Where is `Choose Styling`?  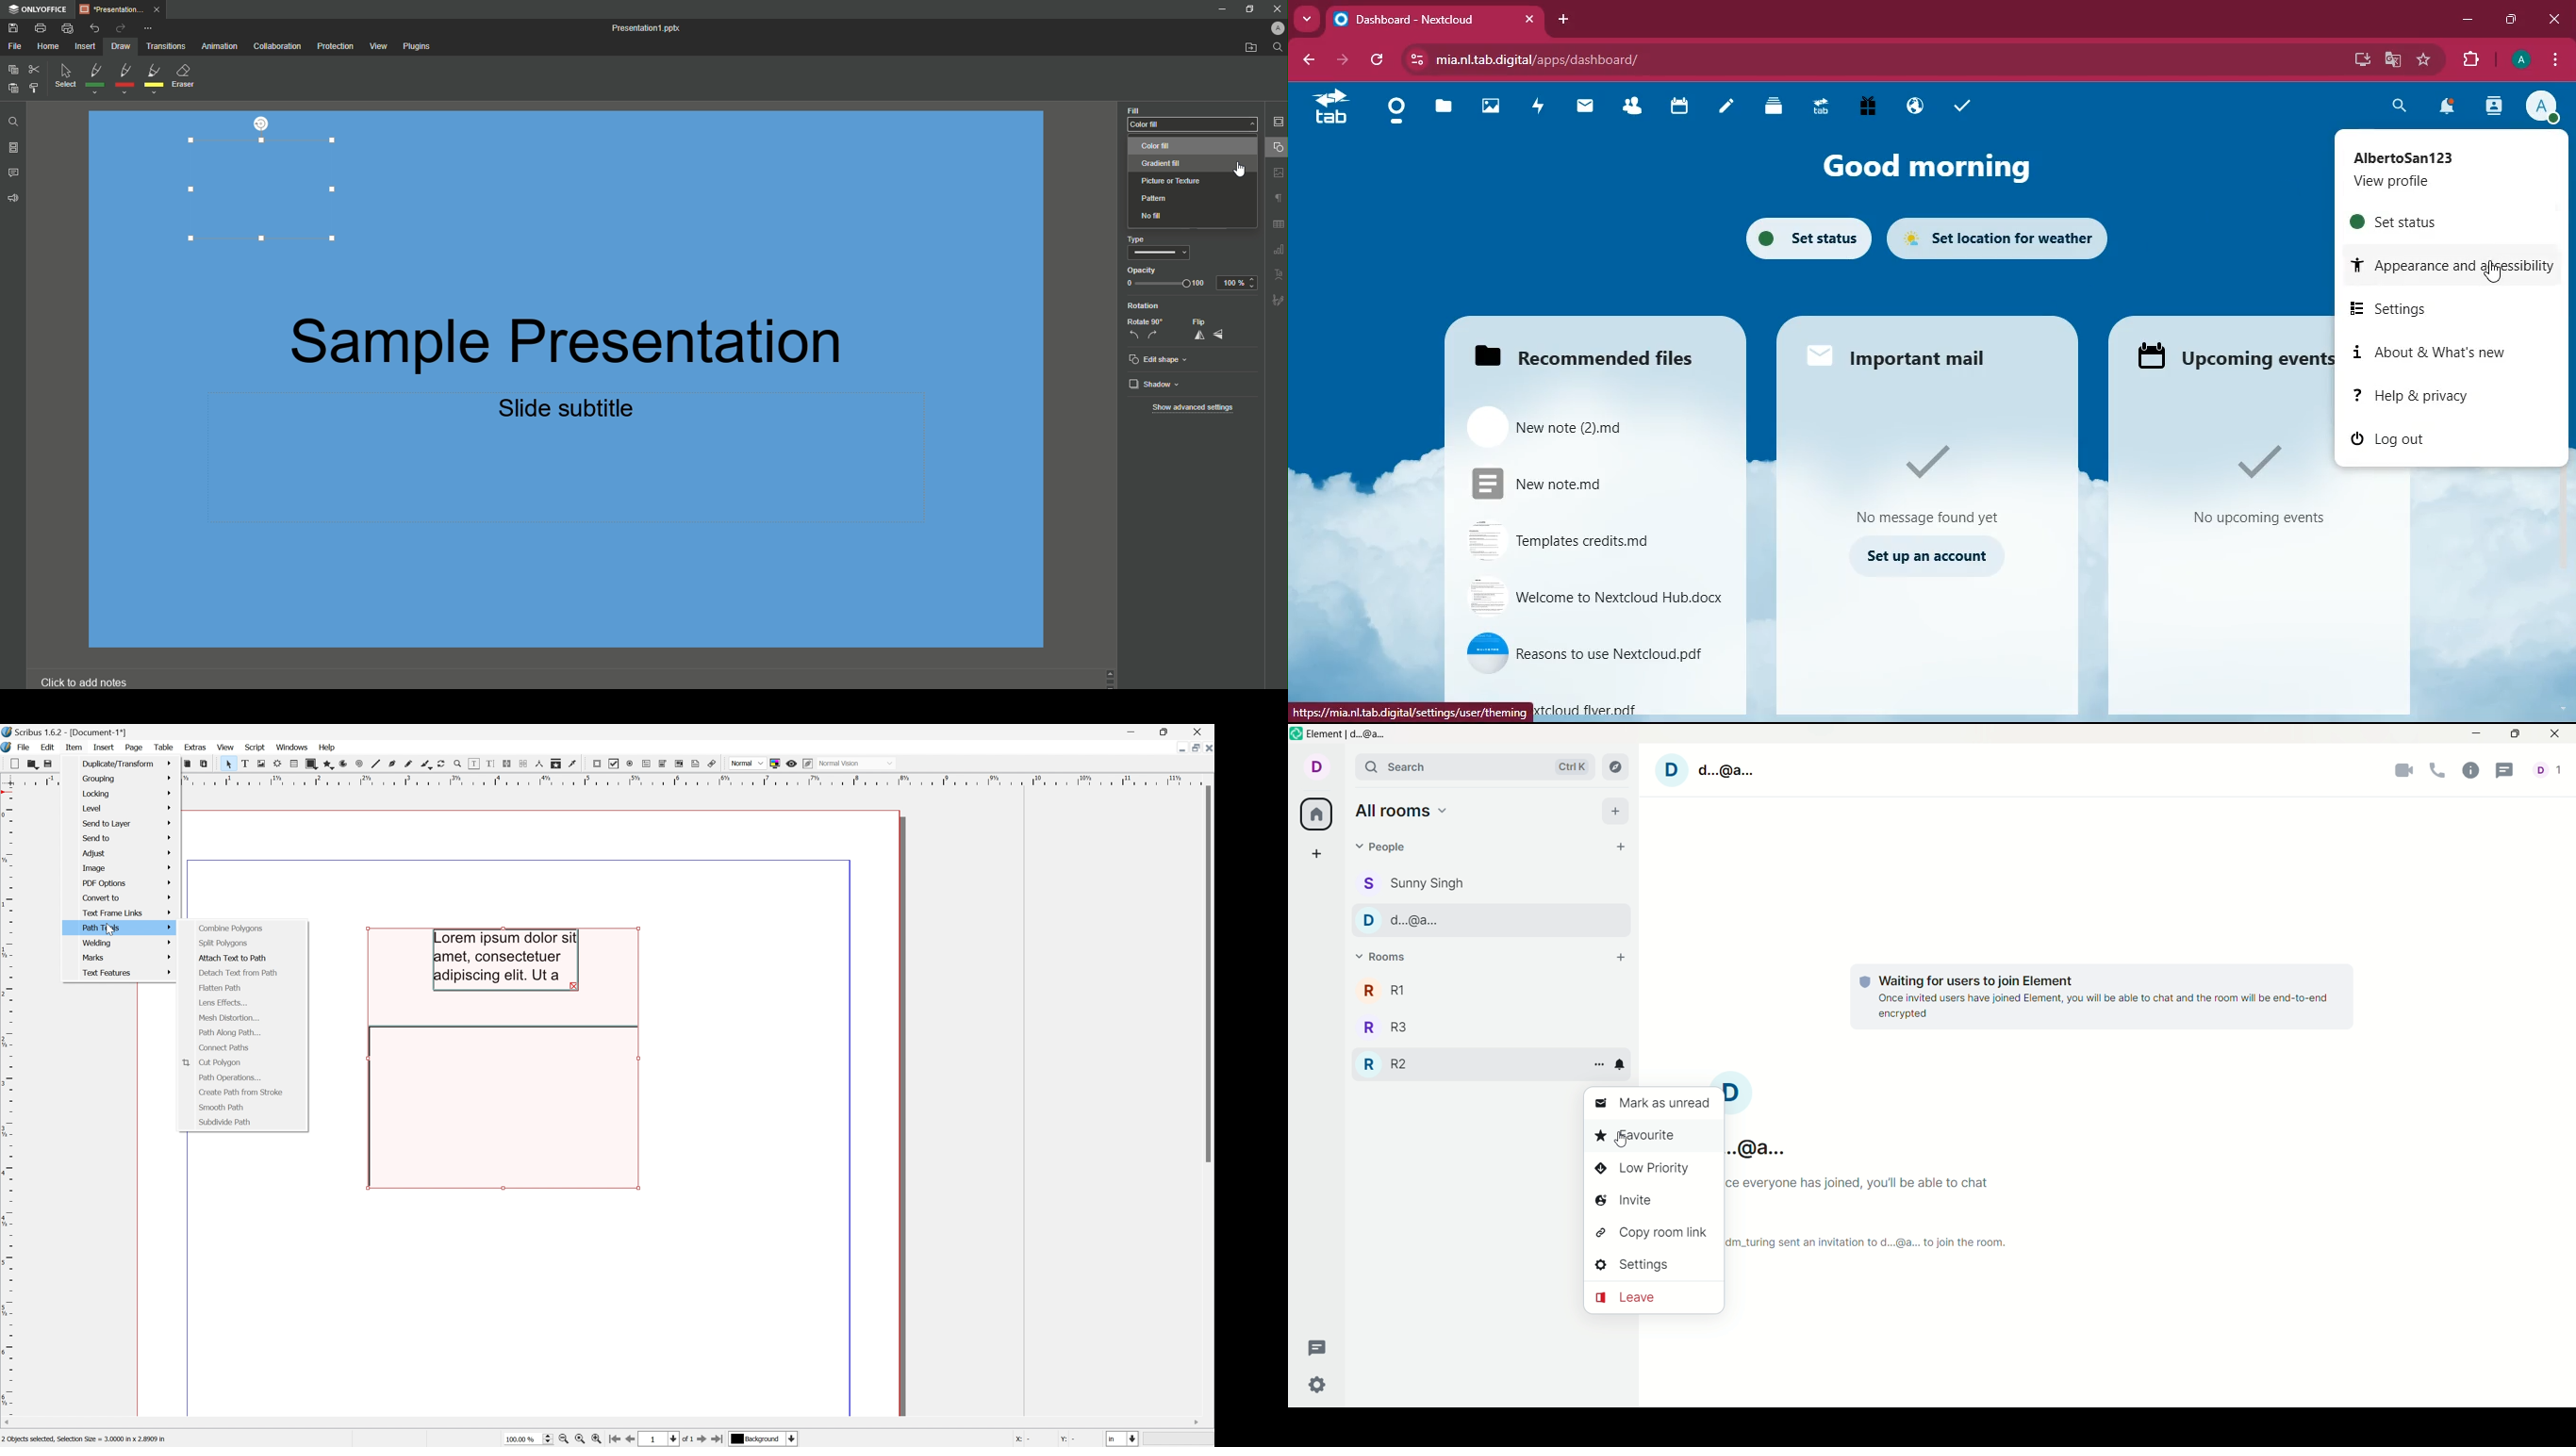 Choose Styling is located at coordinates (33, 88).